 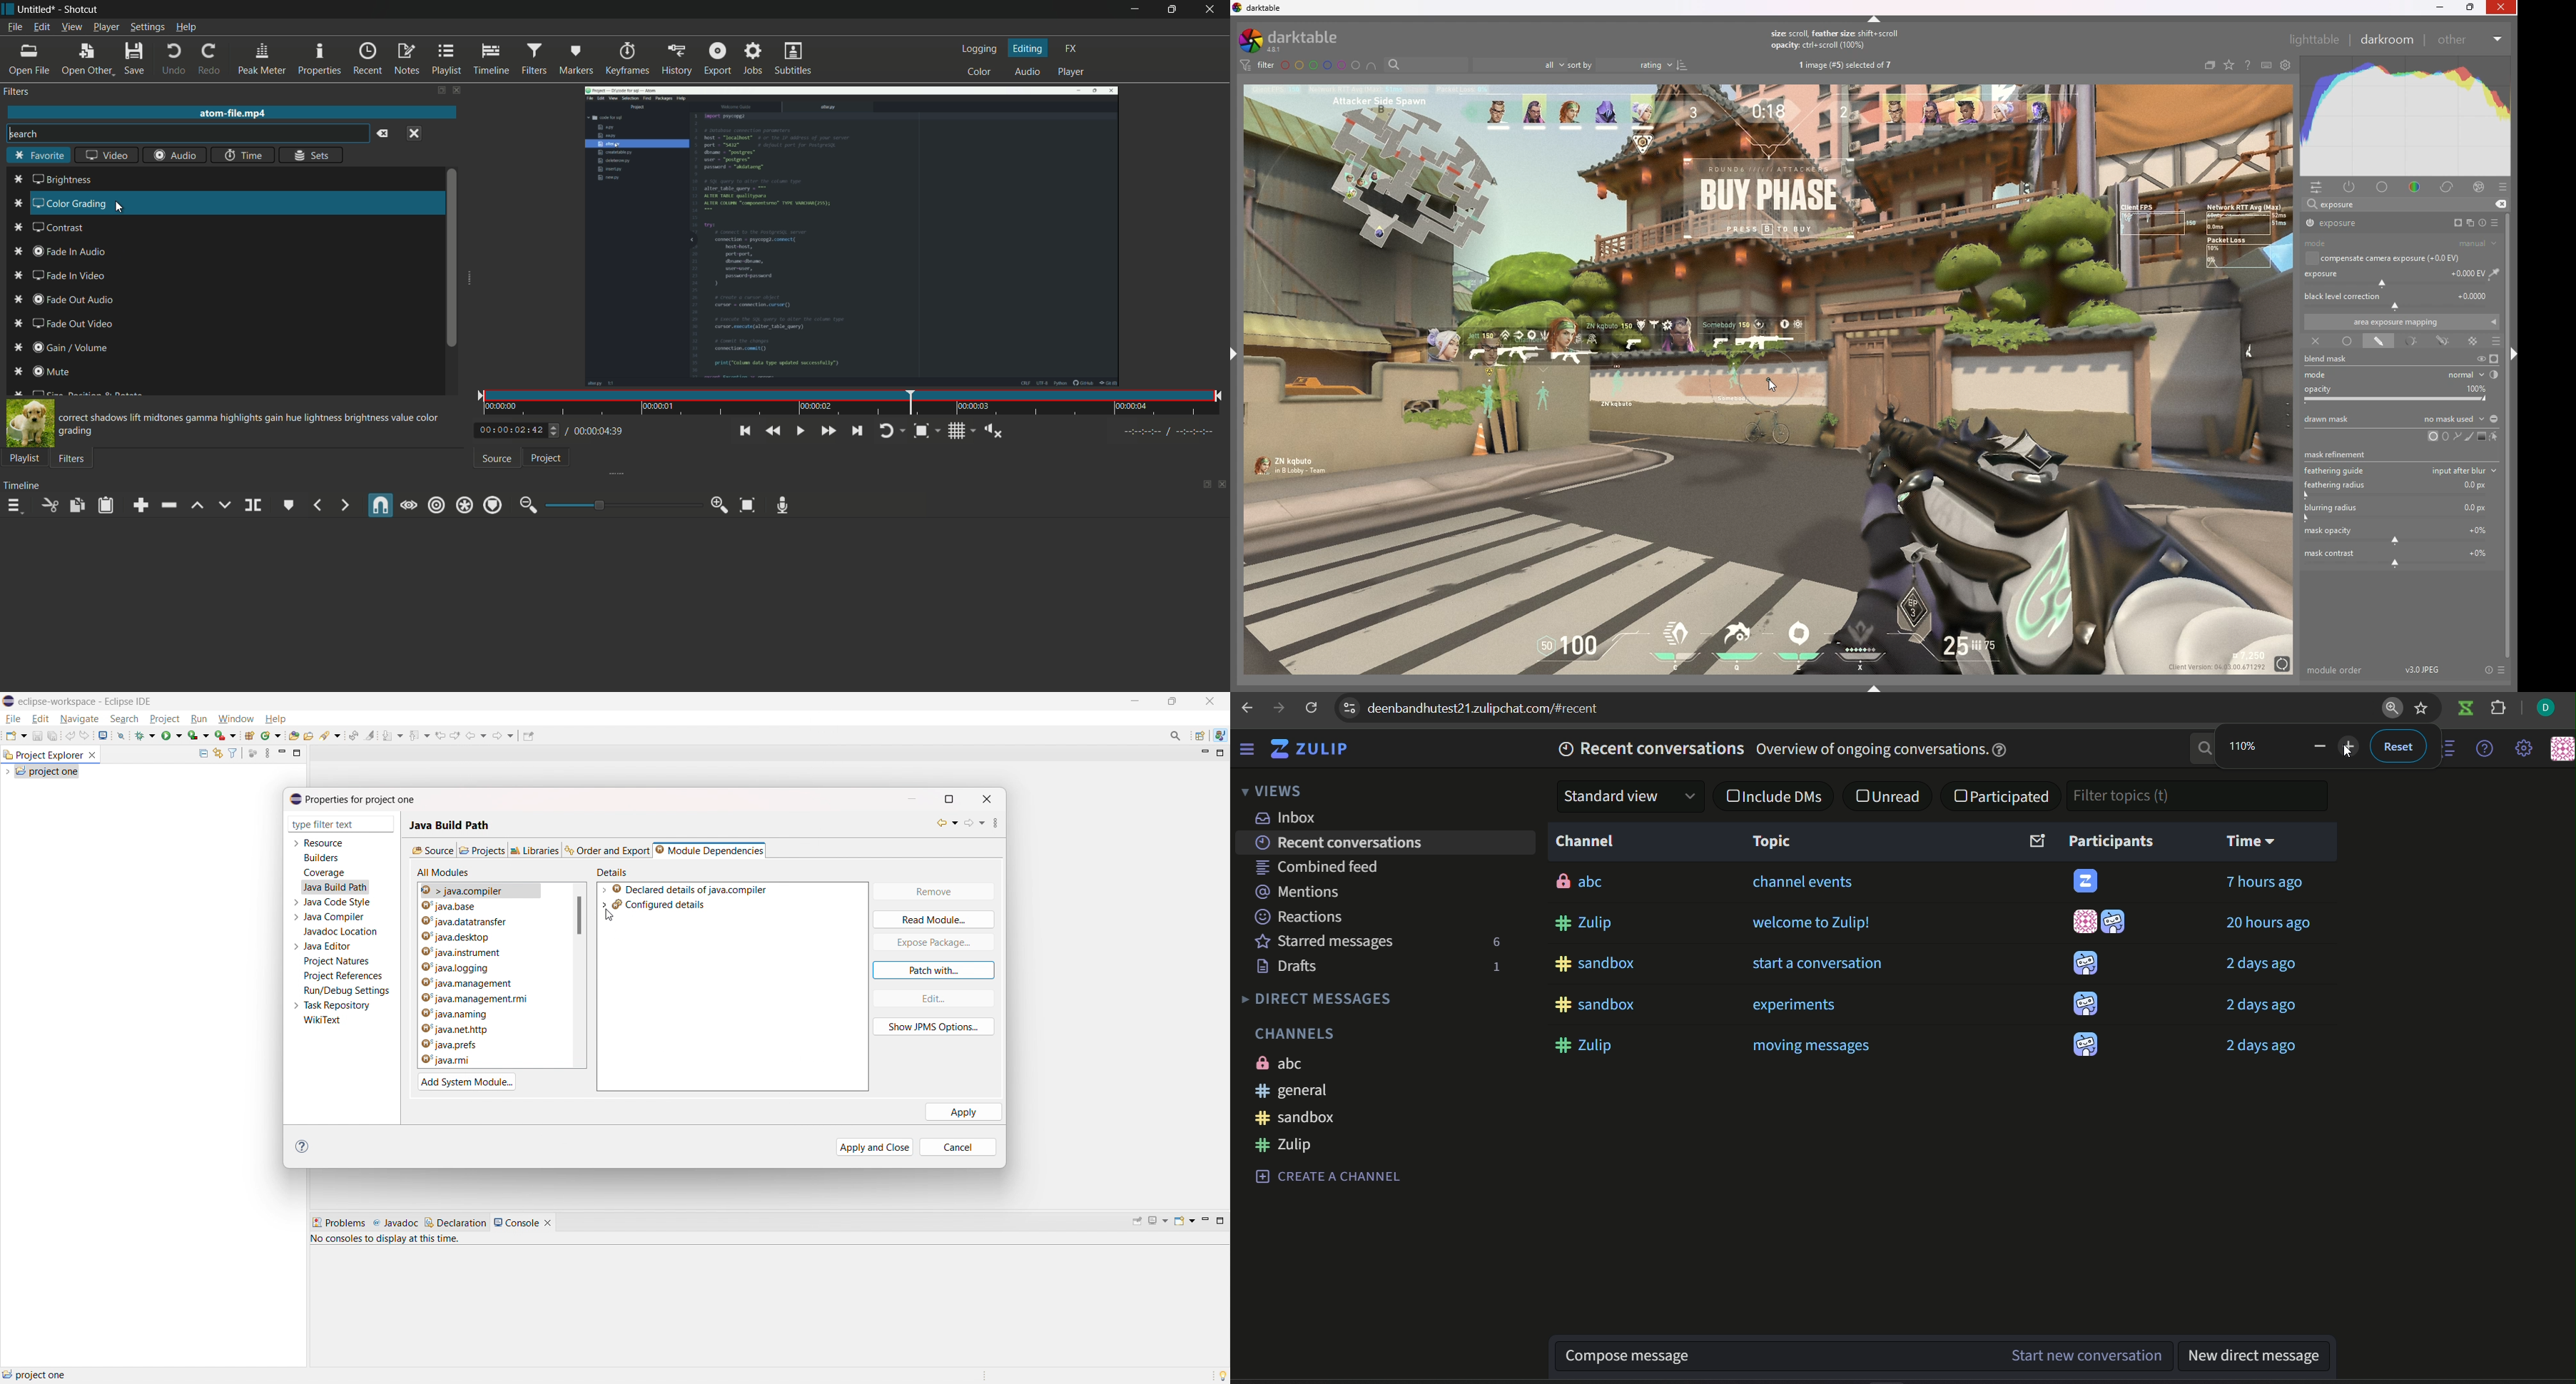 What do you see at coordinates (595, 431) in the screenshot?
I see `total time` at bounding box center [595, 431].